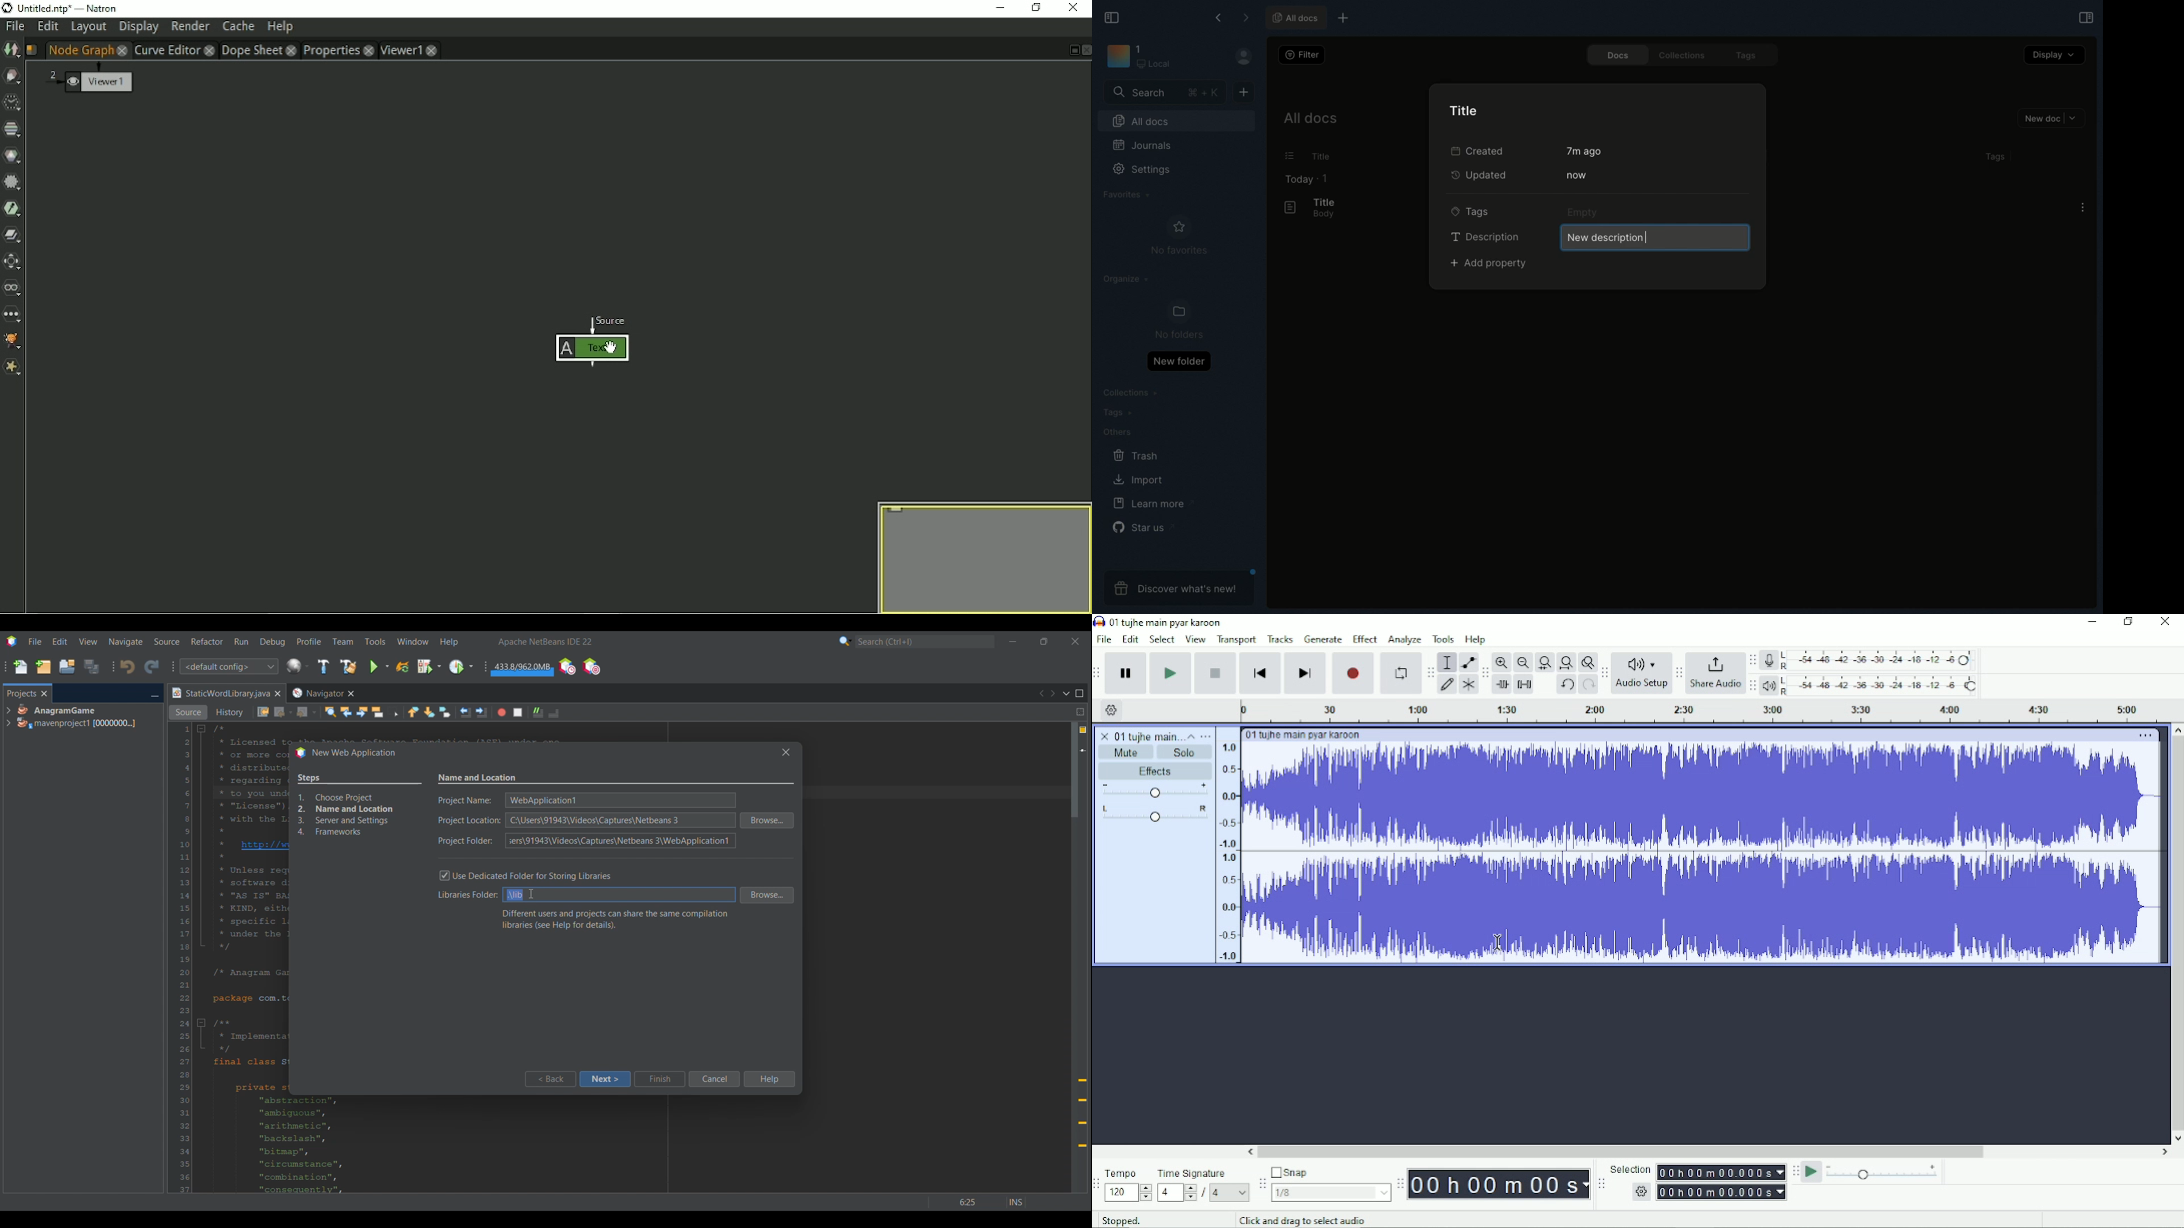  What do you see at coordinates (1130, 639) in the screenshot?
I see `Edit` at bounding box center [1130, 639].